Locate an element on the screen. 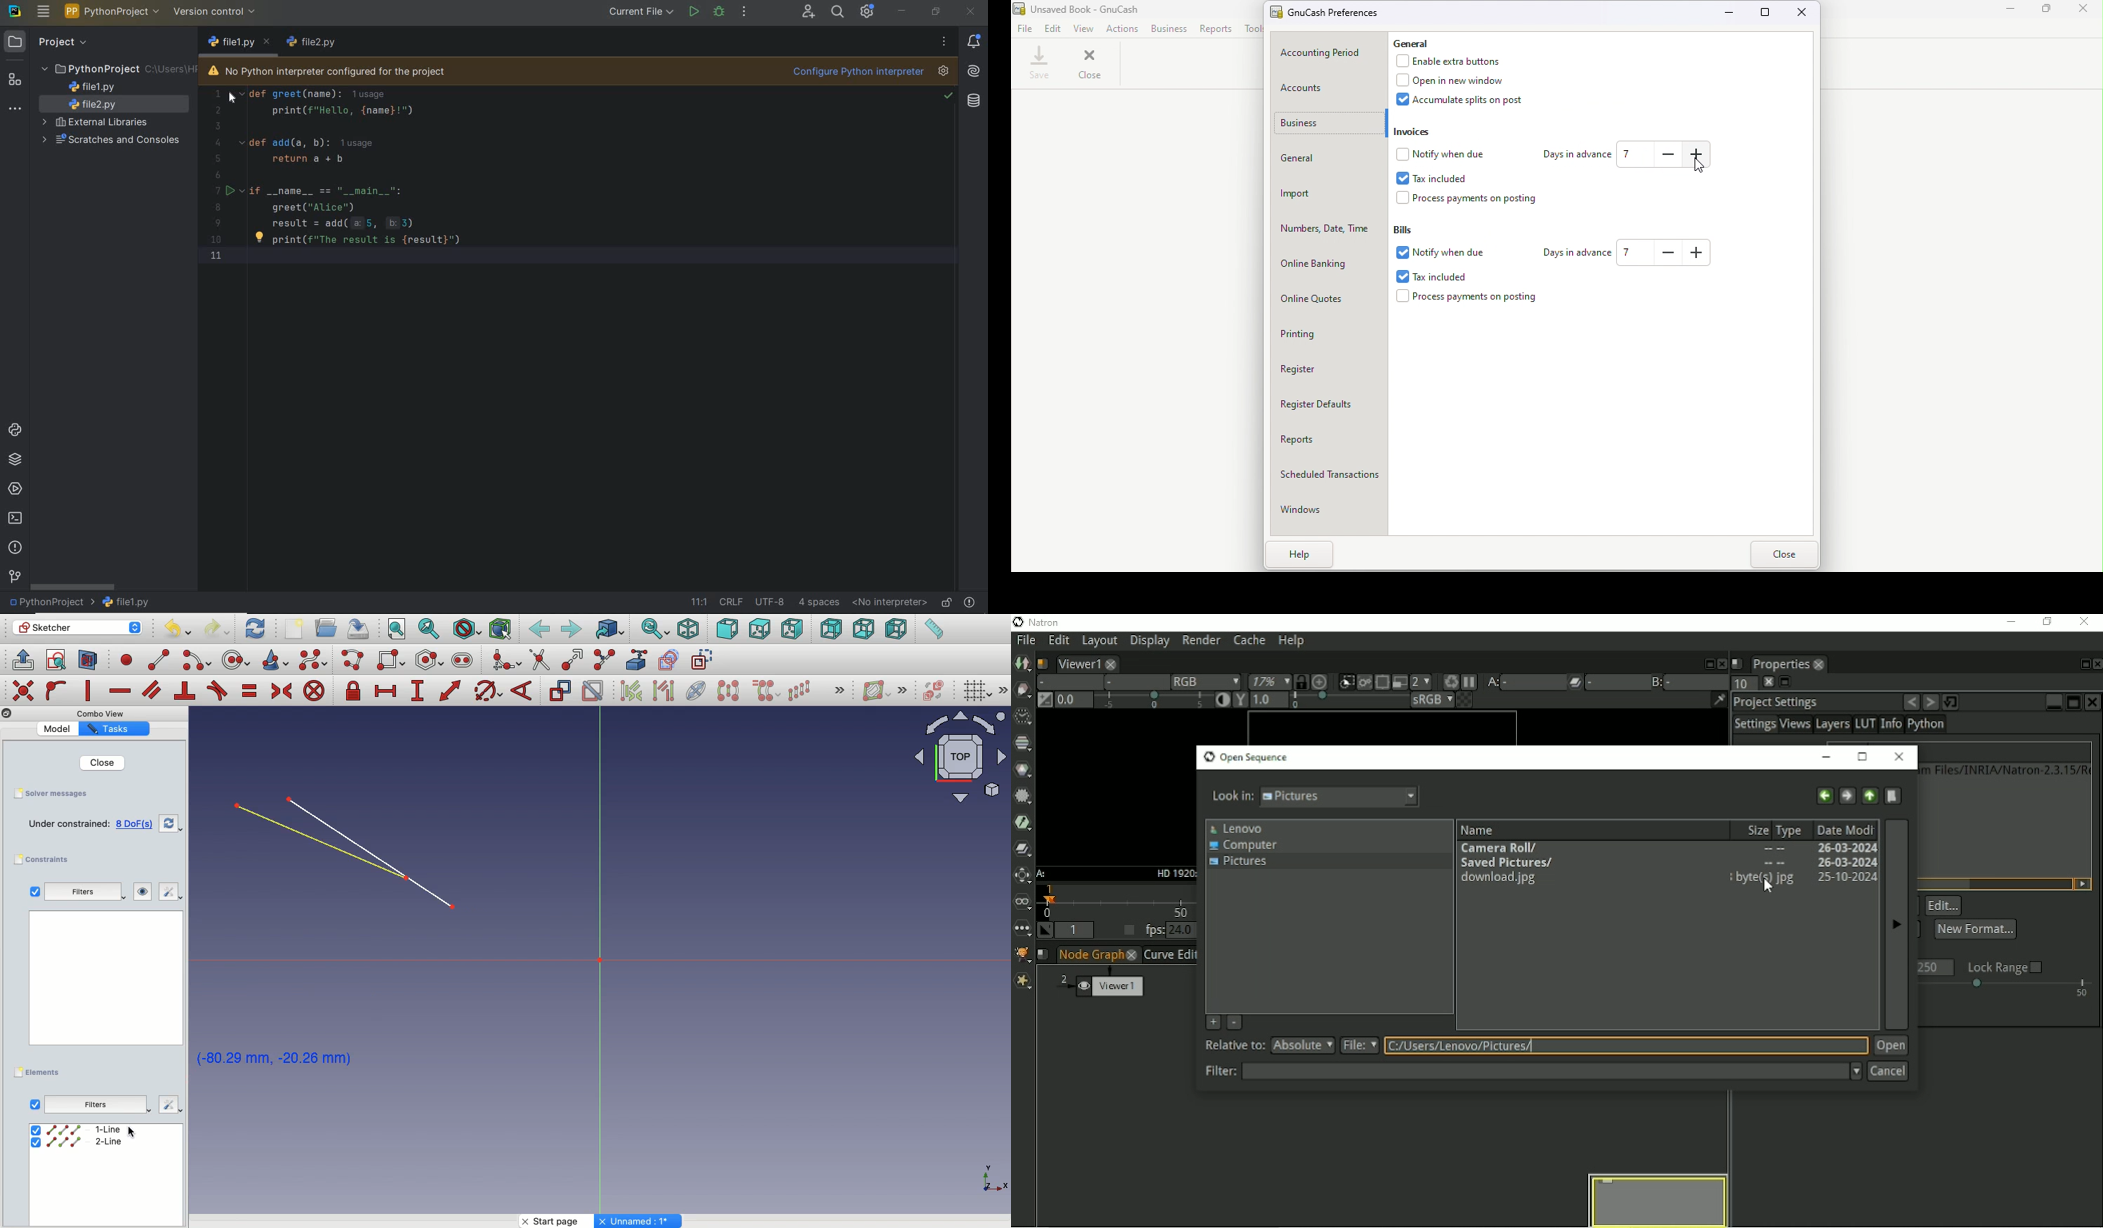  Maximize is located at coordinates (1766, 12).